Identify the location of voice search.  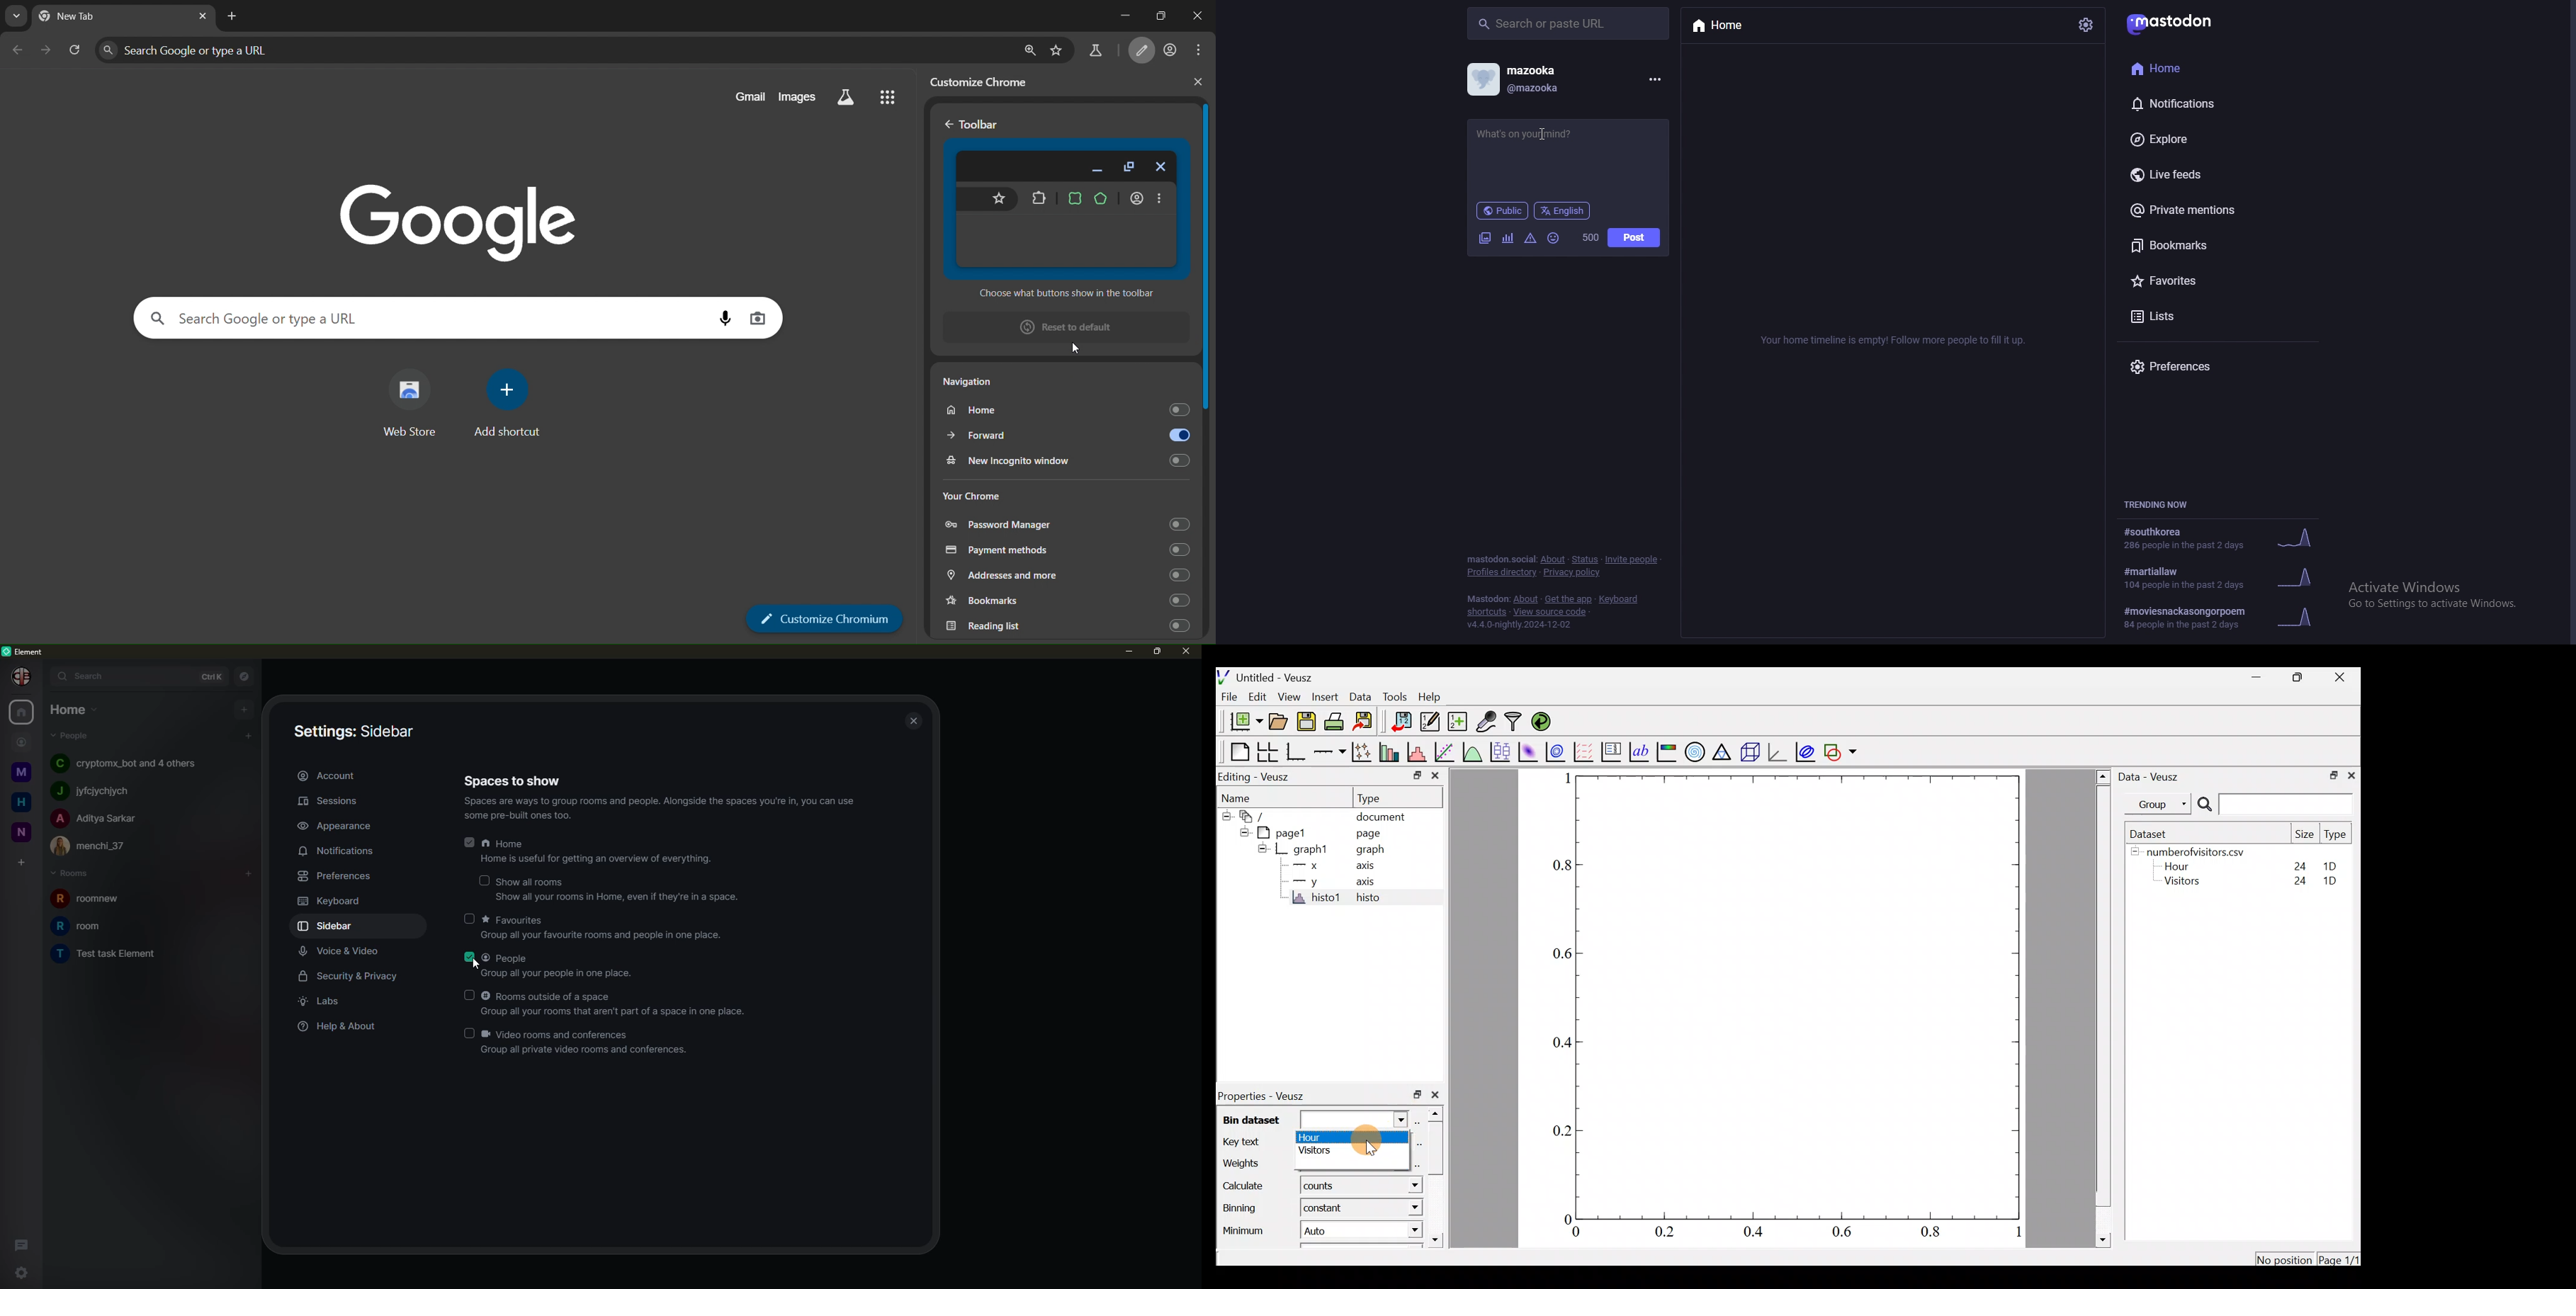
(726, 318).